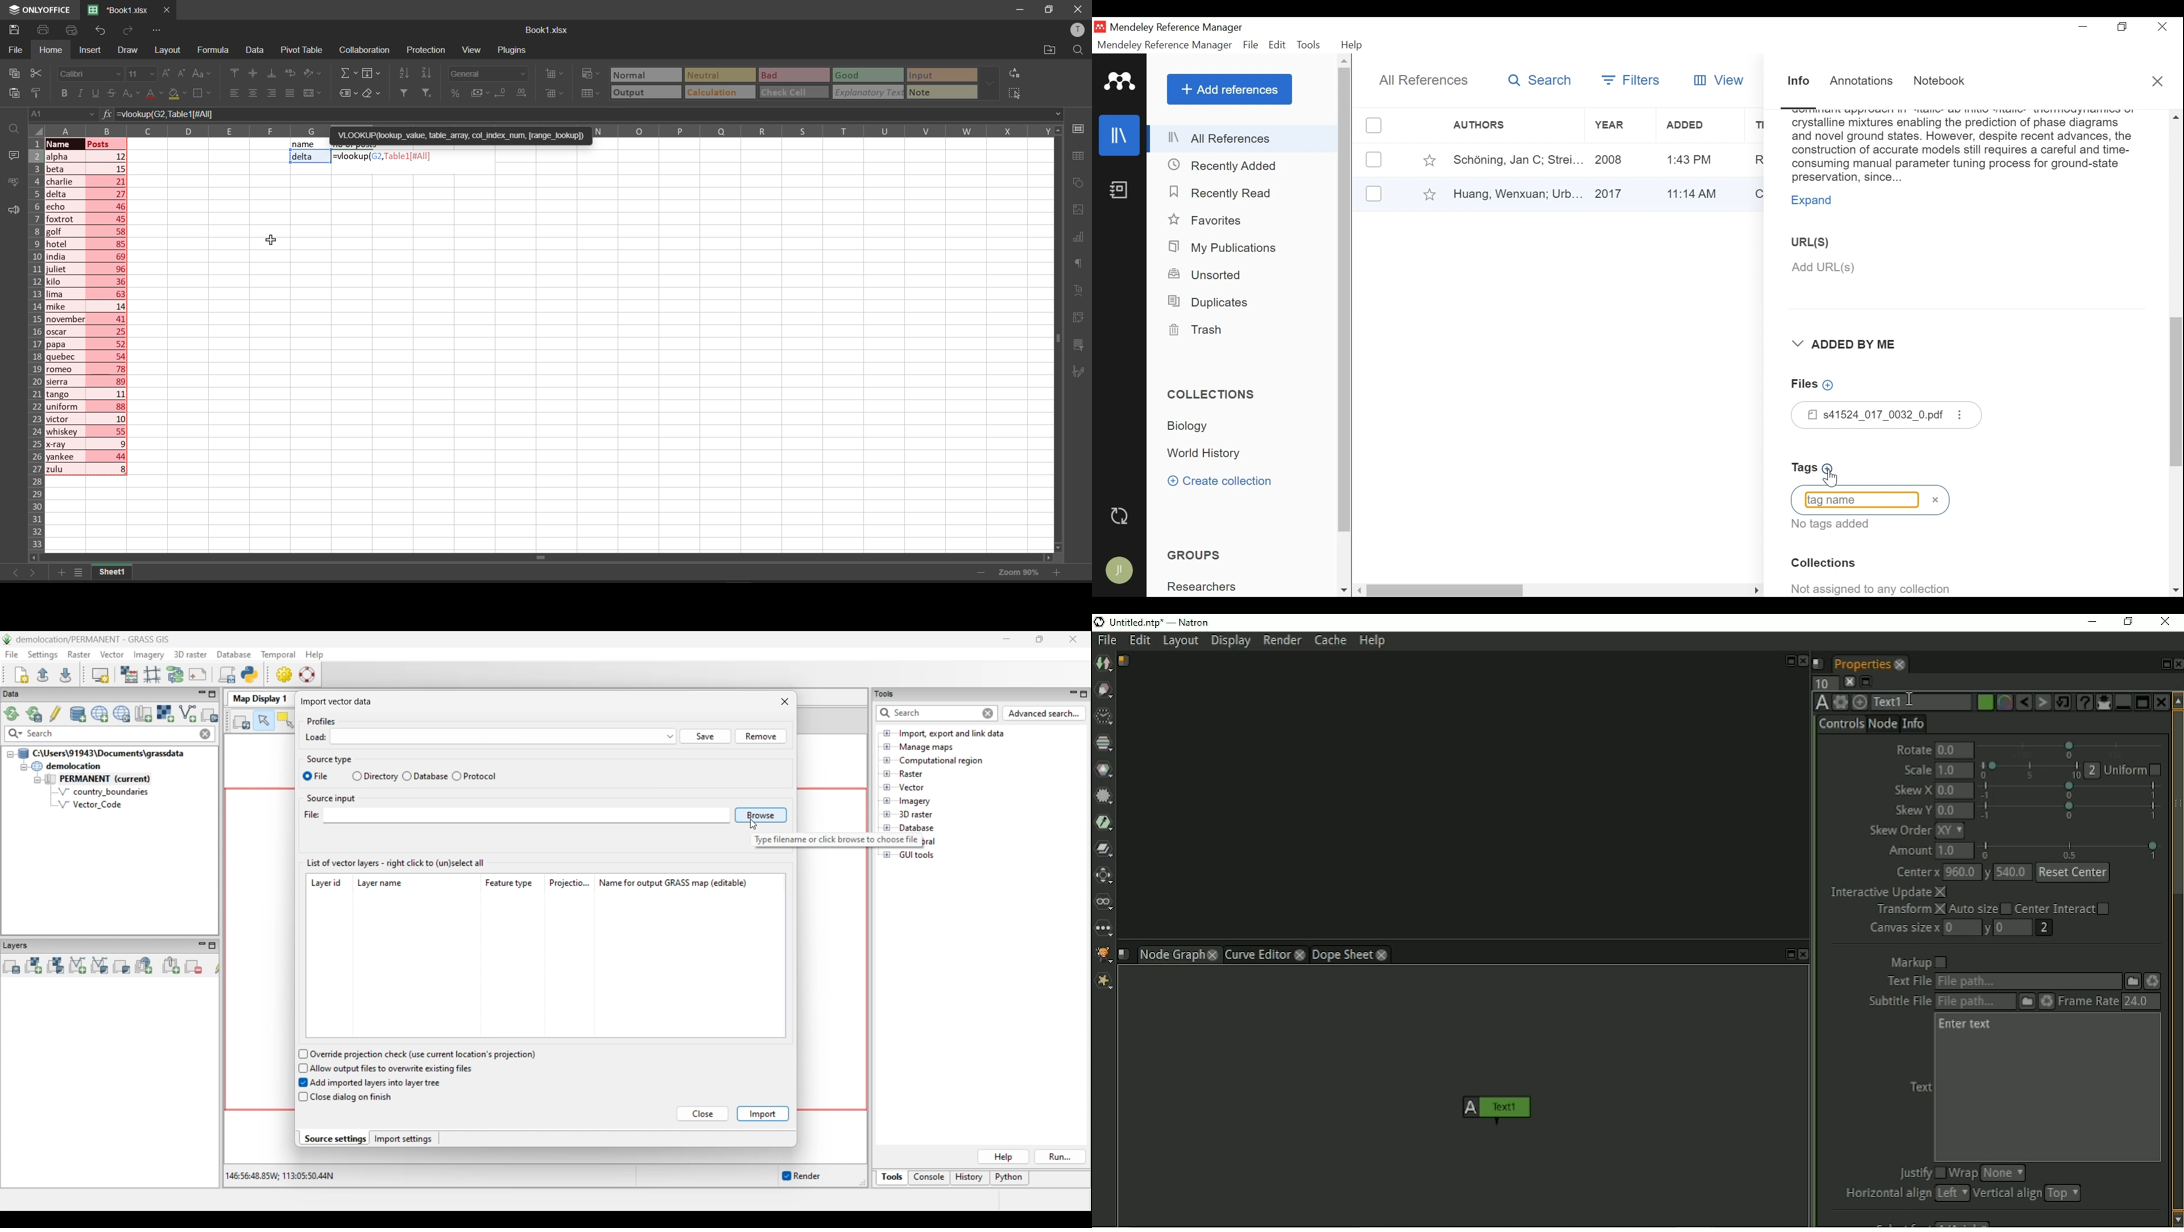  I want to click on Added, so click(1697, 192).